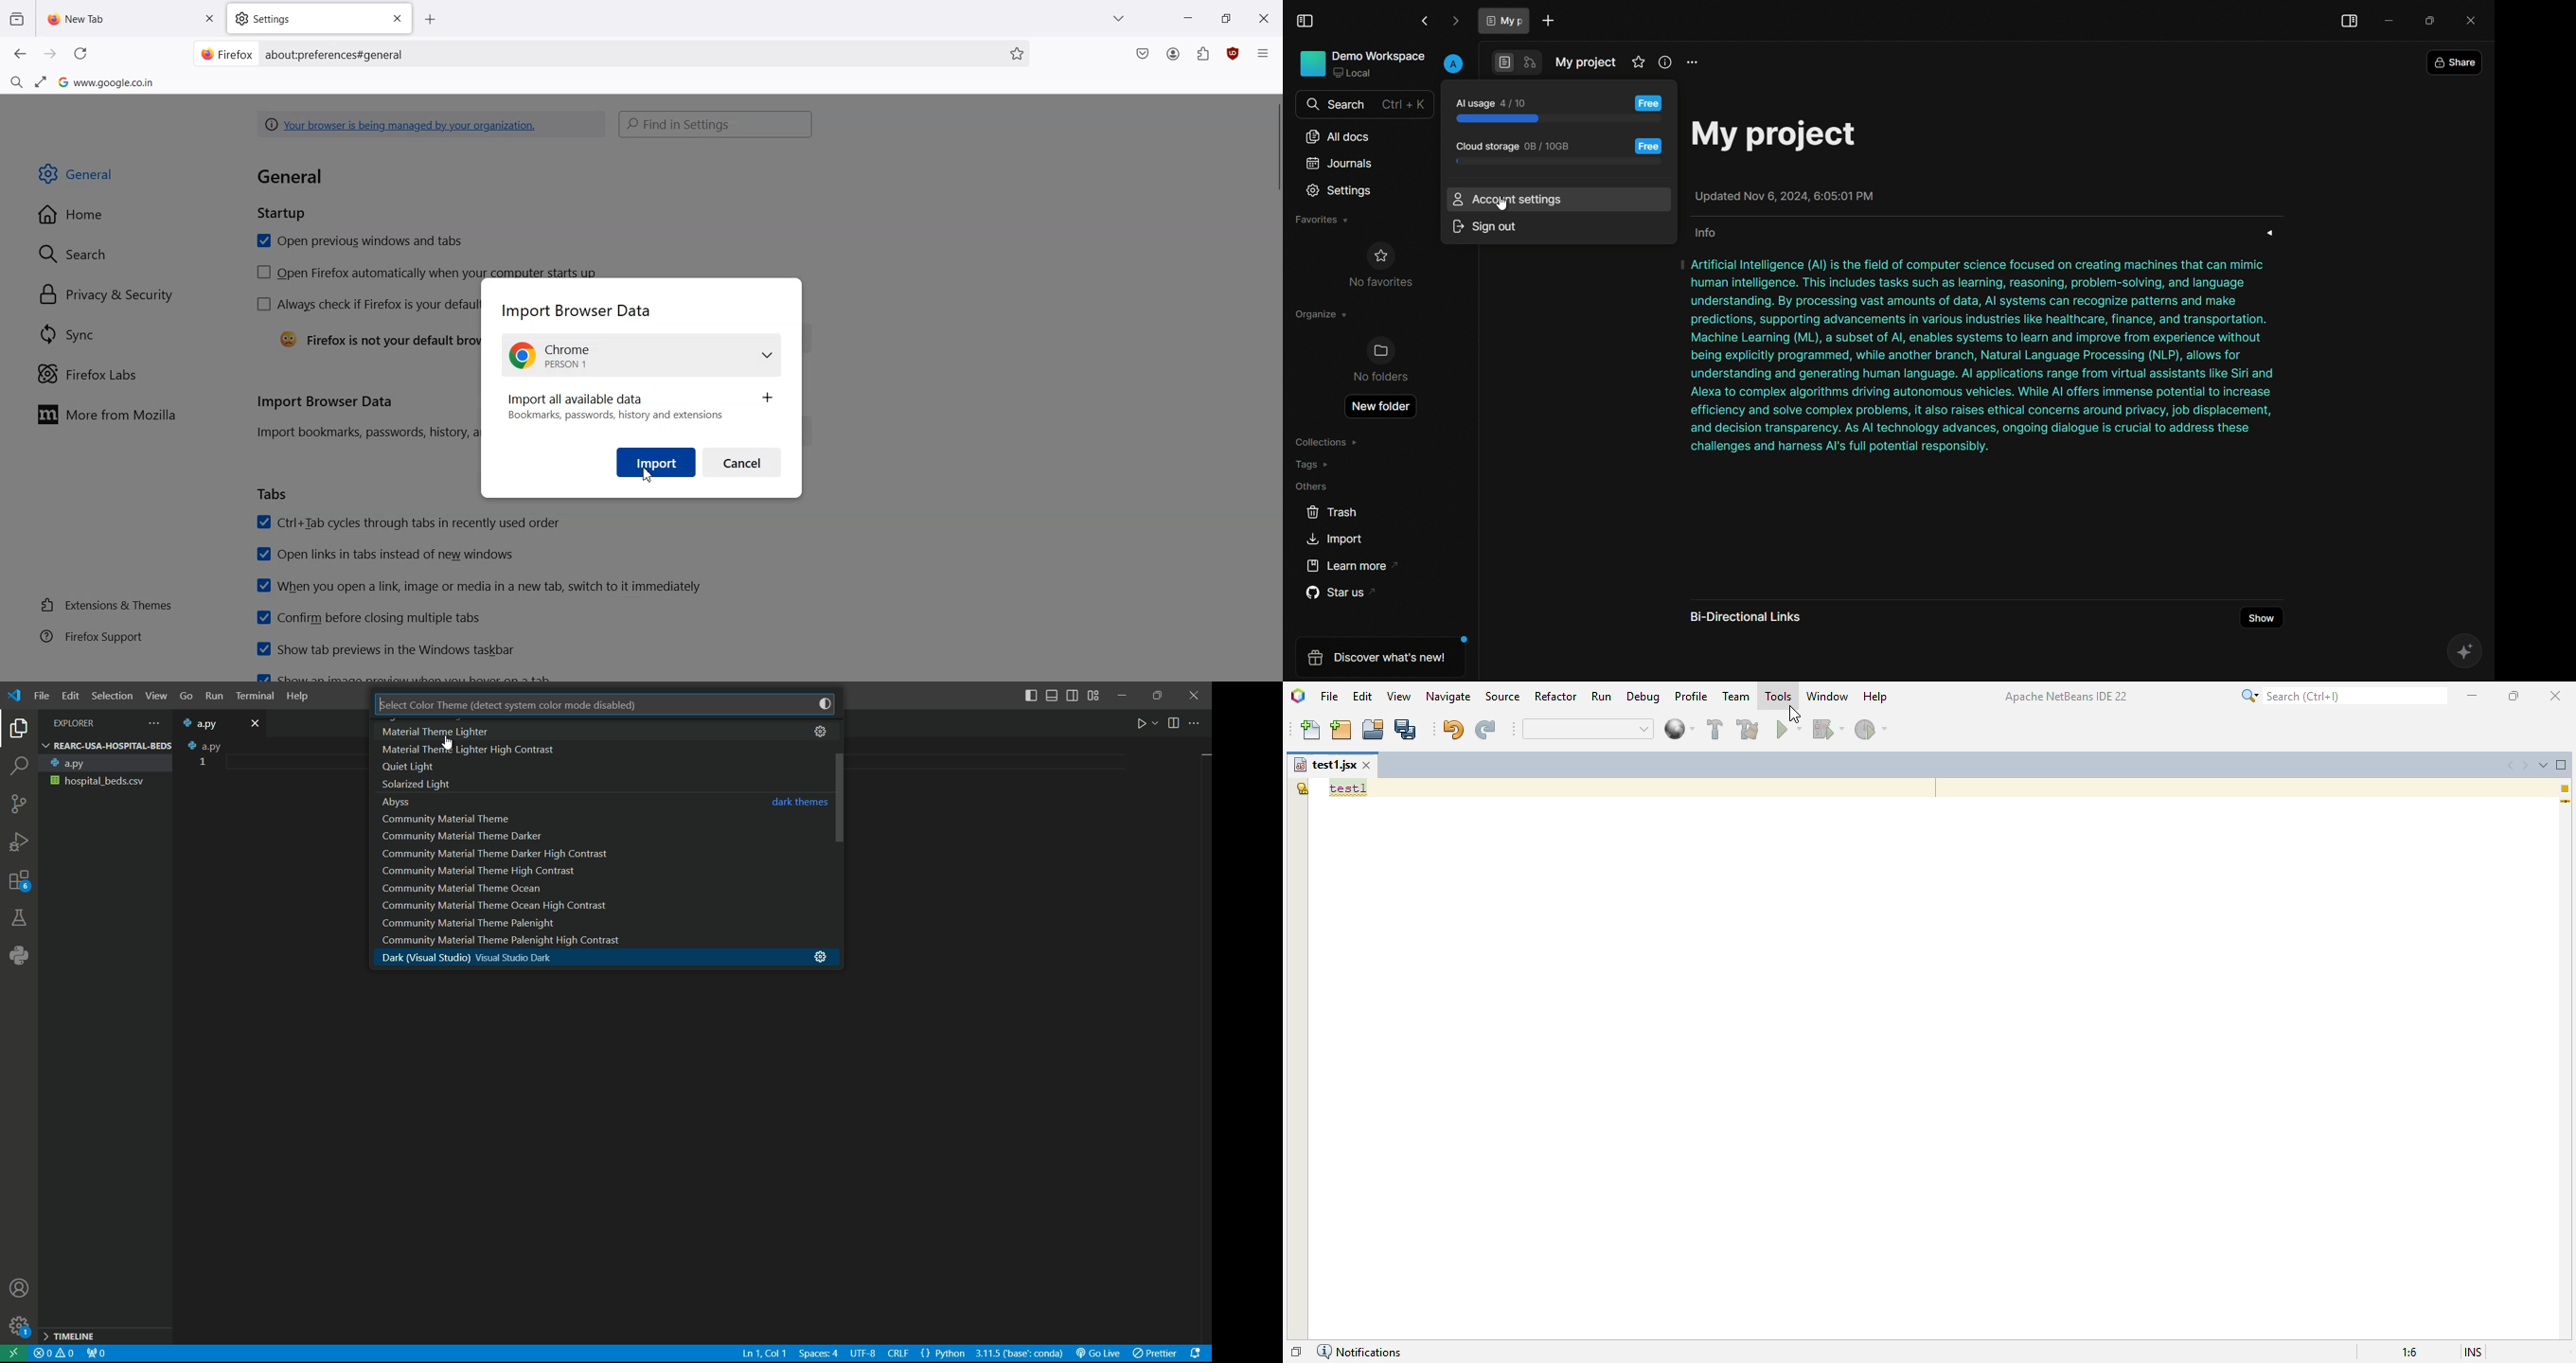 The width and height of the screenshot is (2576, 1372). I want to click on New Tab, so click(115, 17).